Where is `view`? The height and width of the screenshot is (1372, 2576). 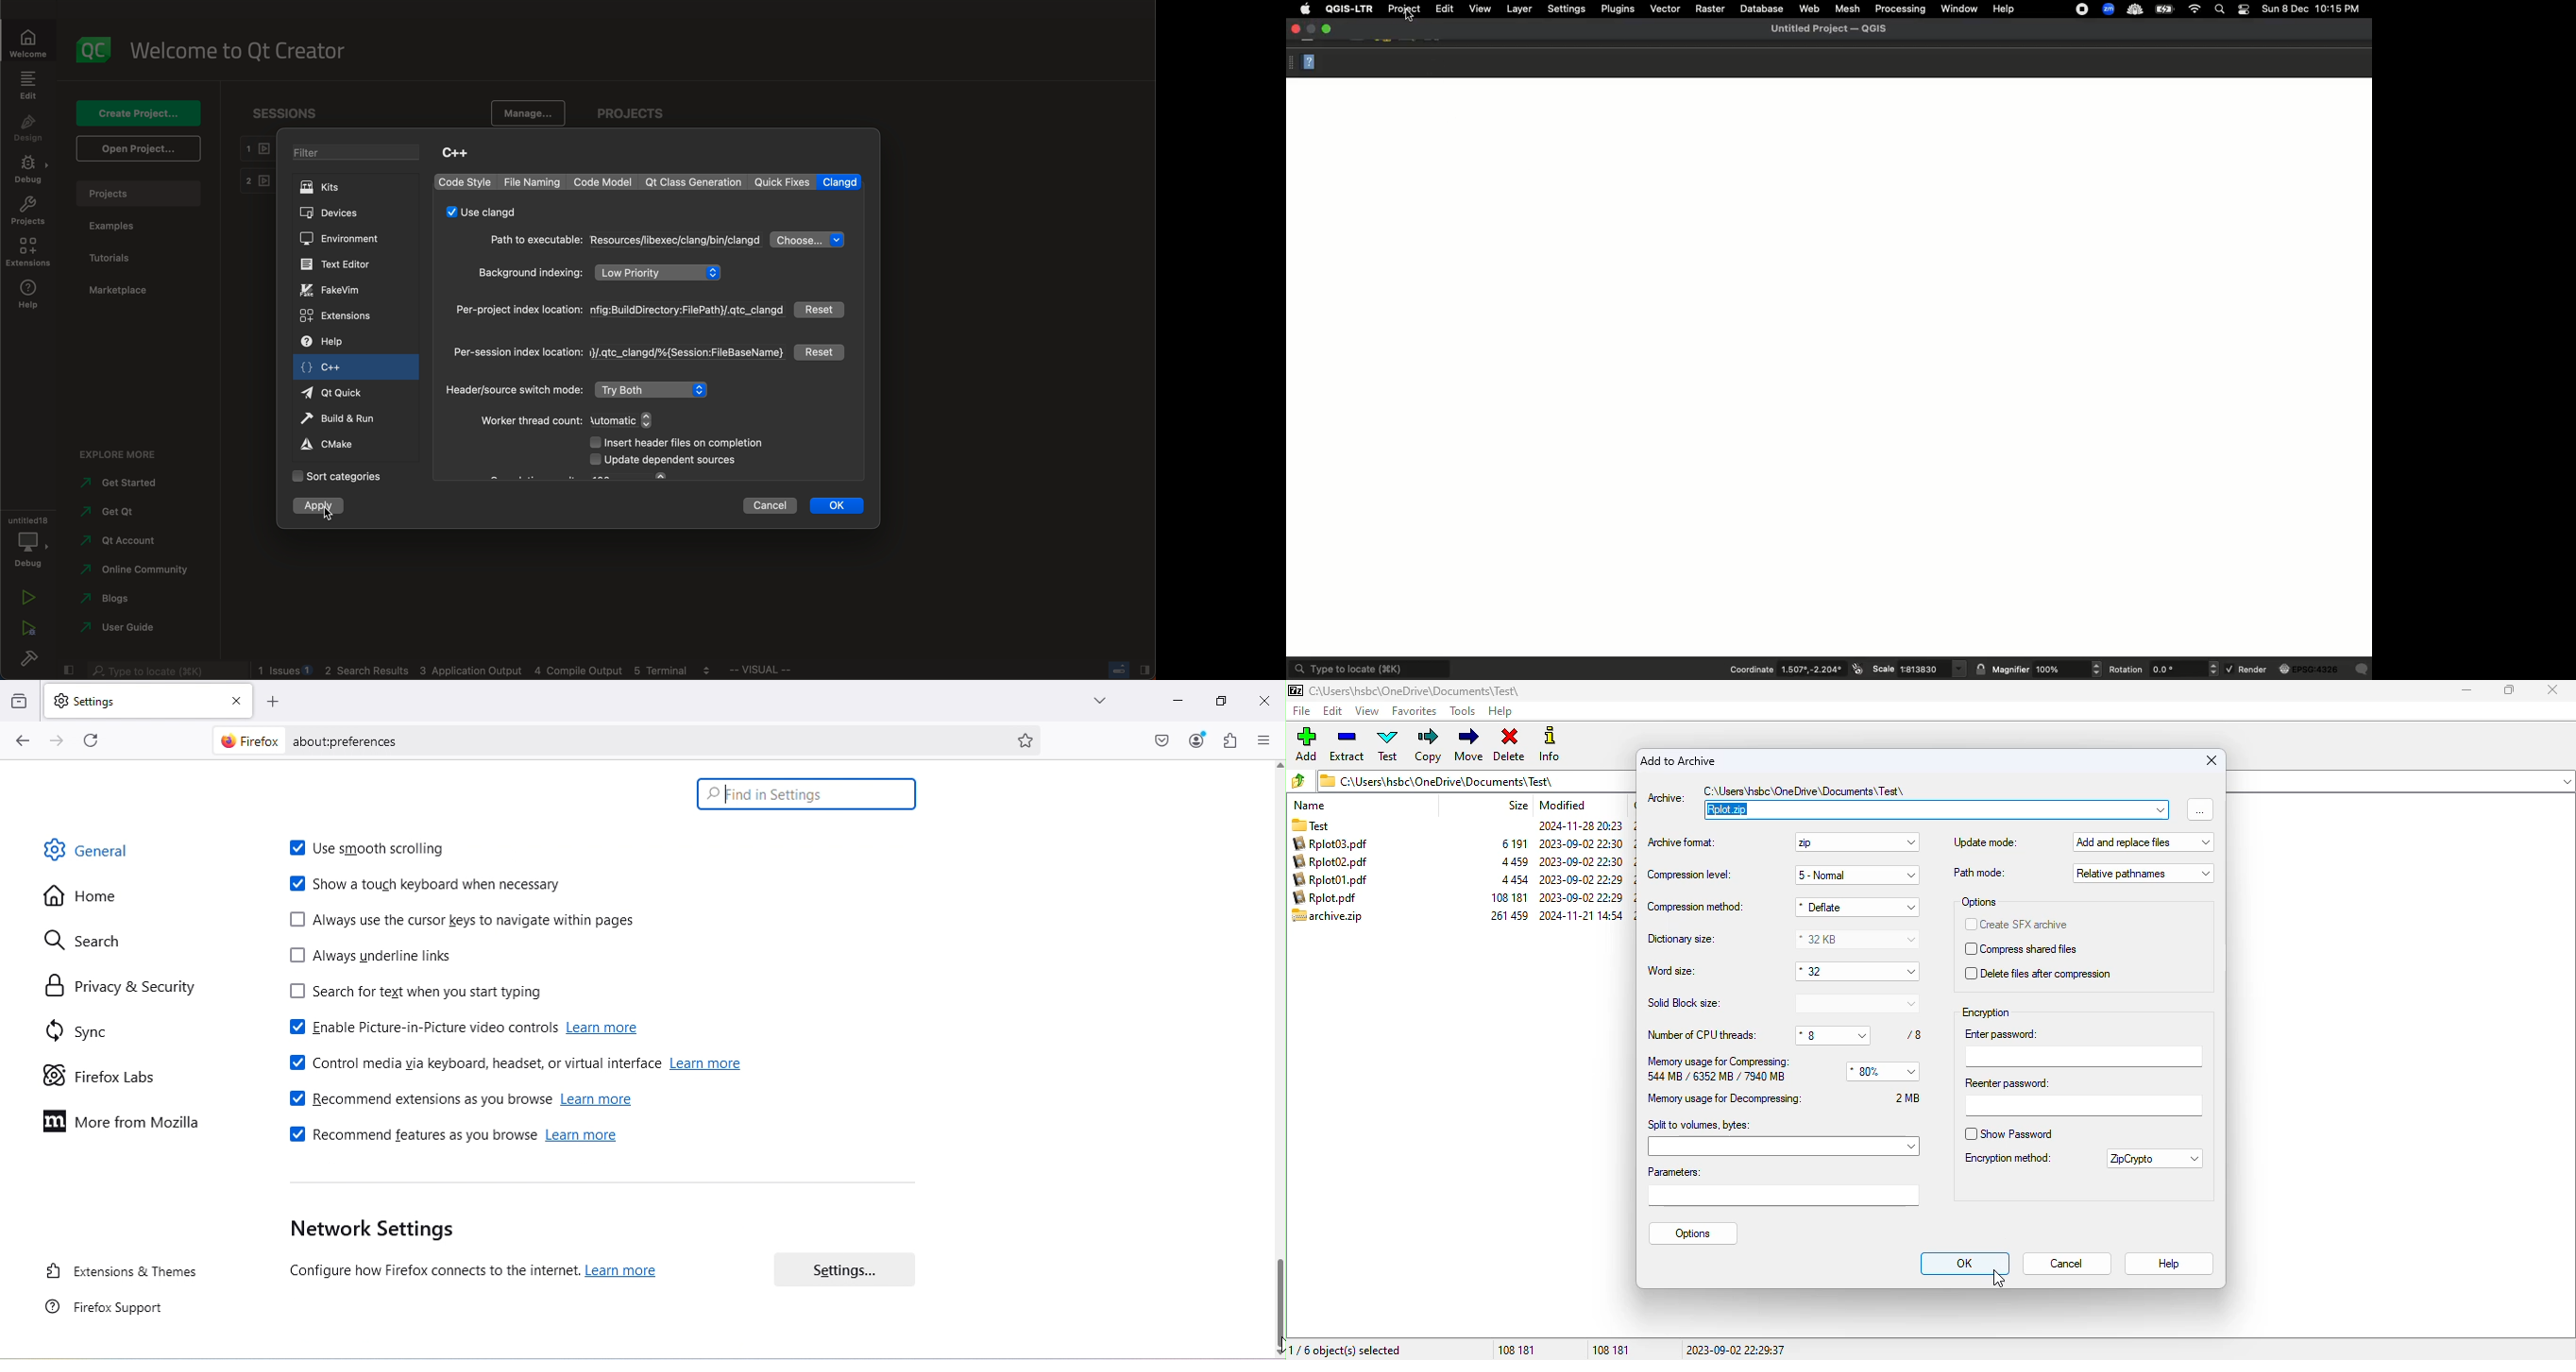
view is located at coordinates (1366, 711).